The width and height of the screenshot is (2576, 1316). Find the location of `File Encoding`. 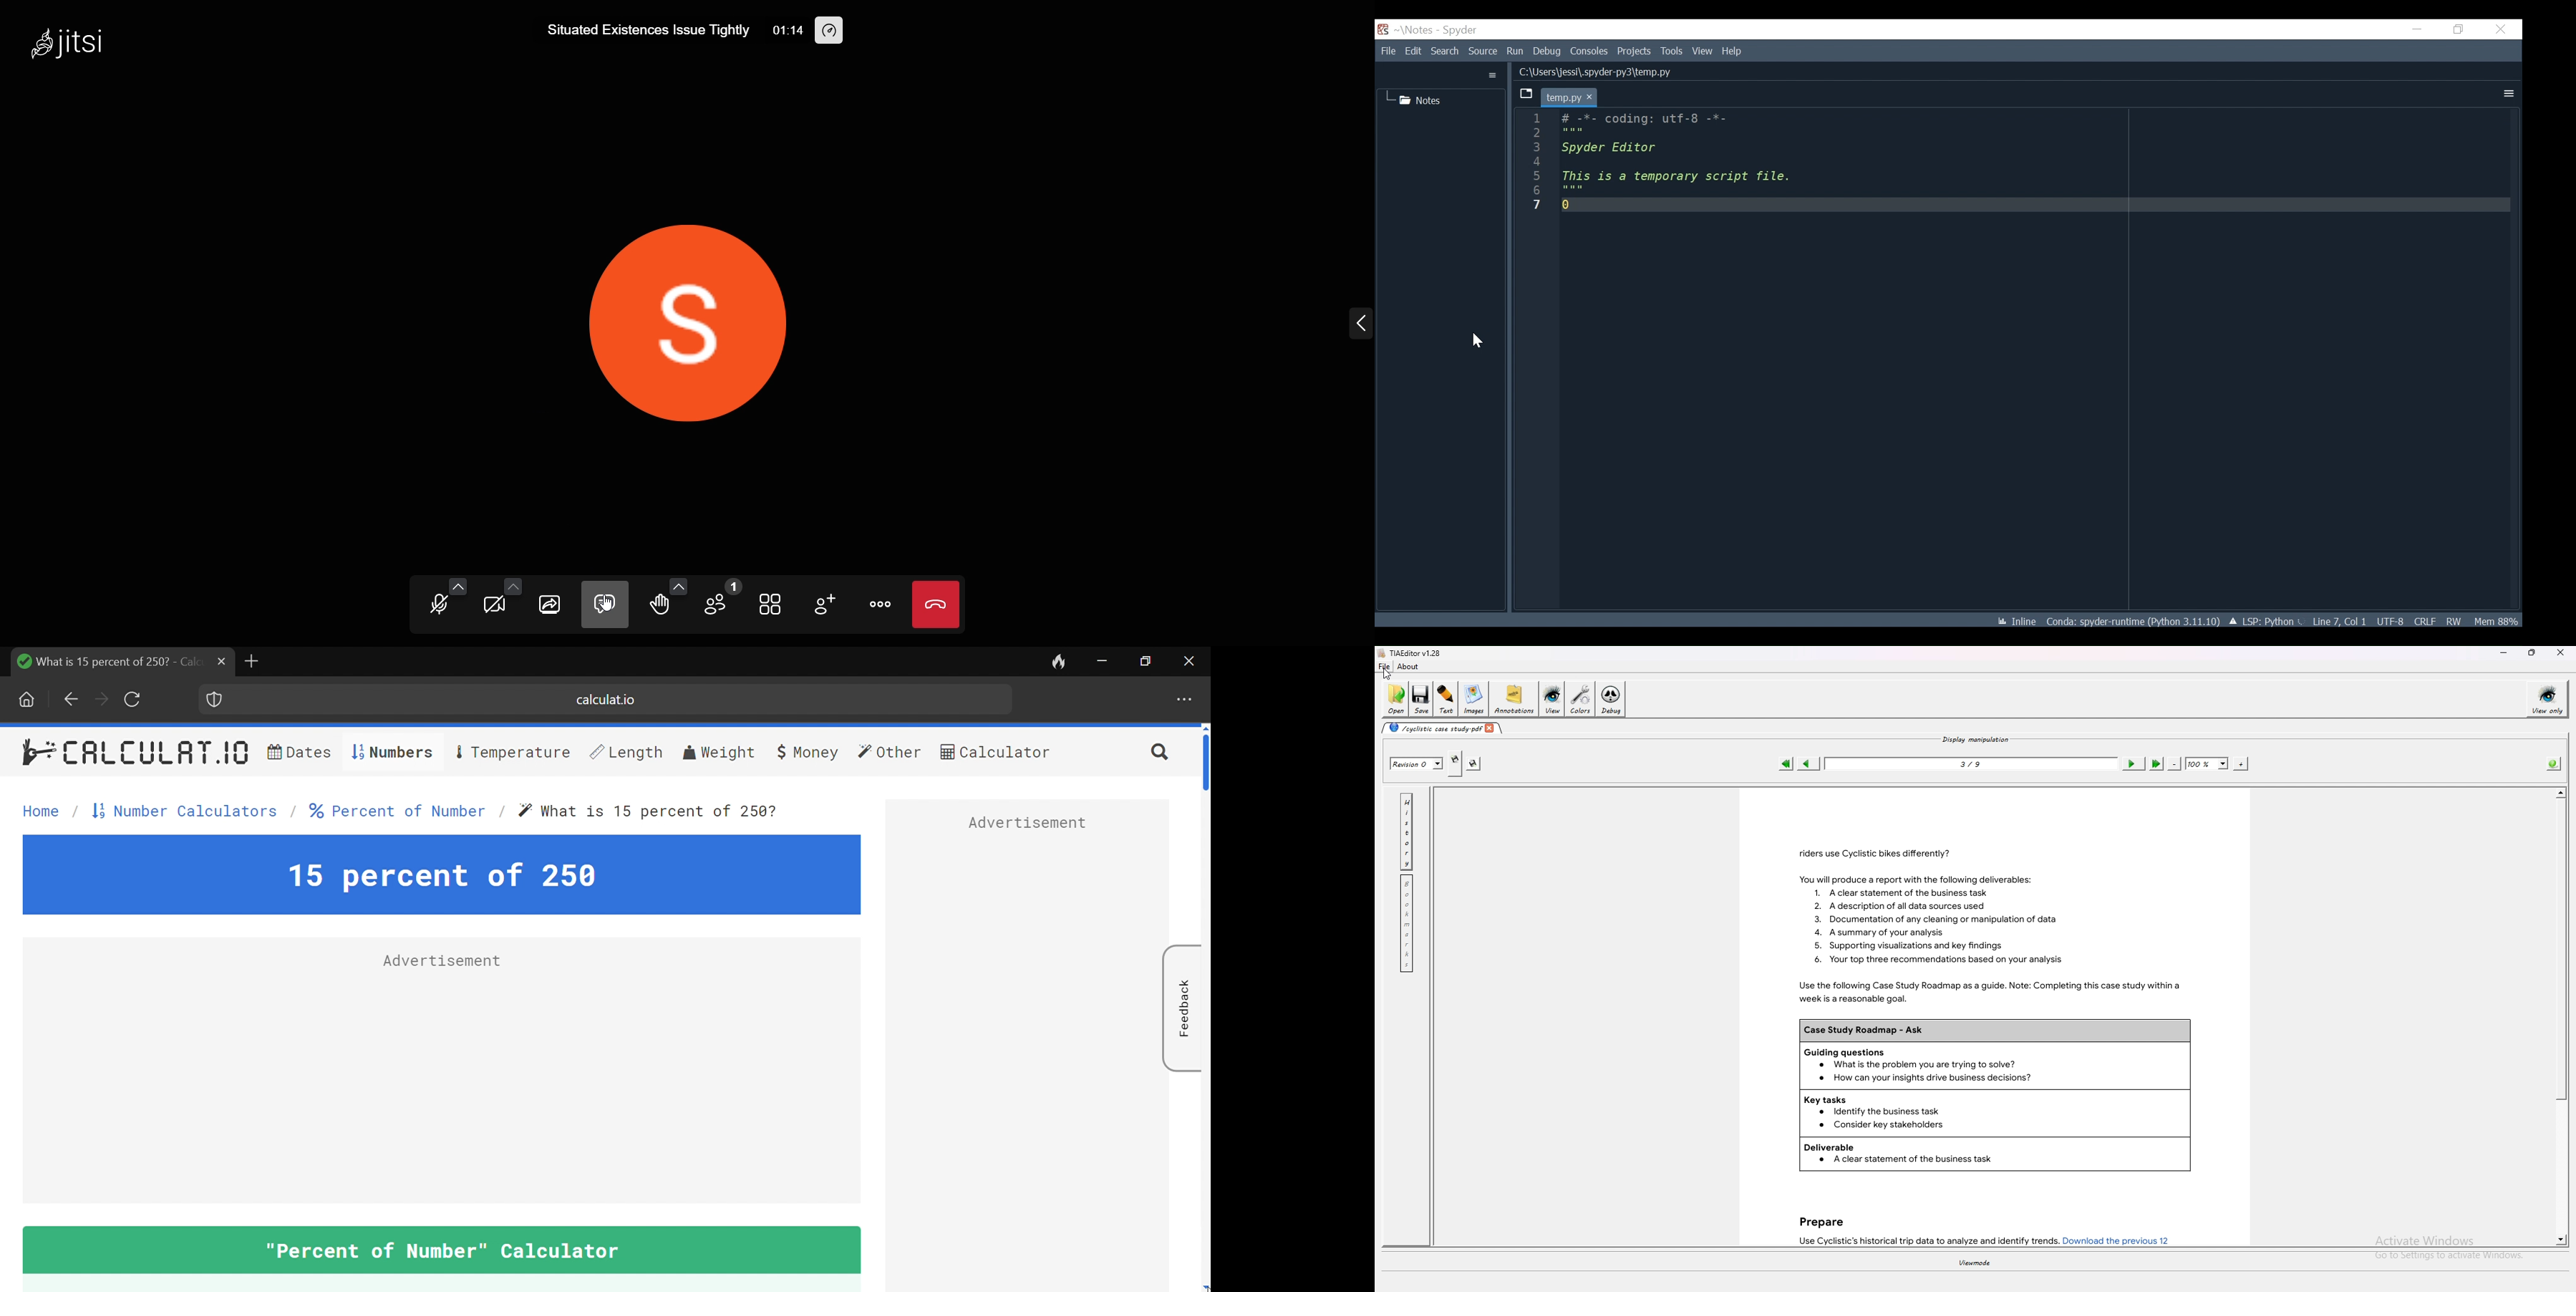

File Encoding is located at coordinates (2391, 620).